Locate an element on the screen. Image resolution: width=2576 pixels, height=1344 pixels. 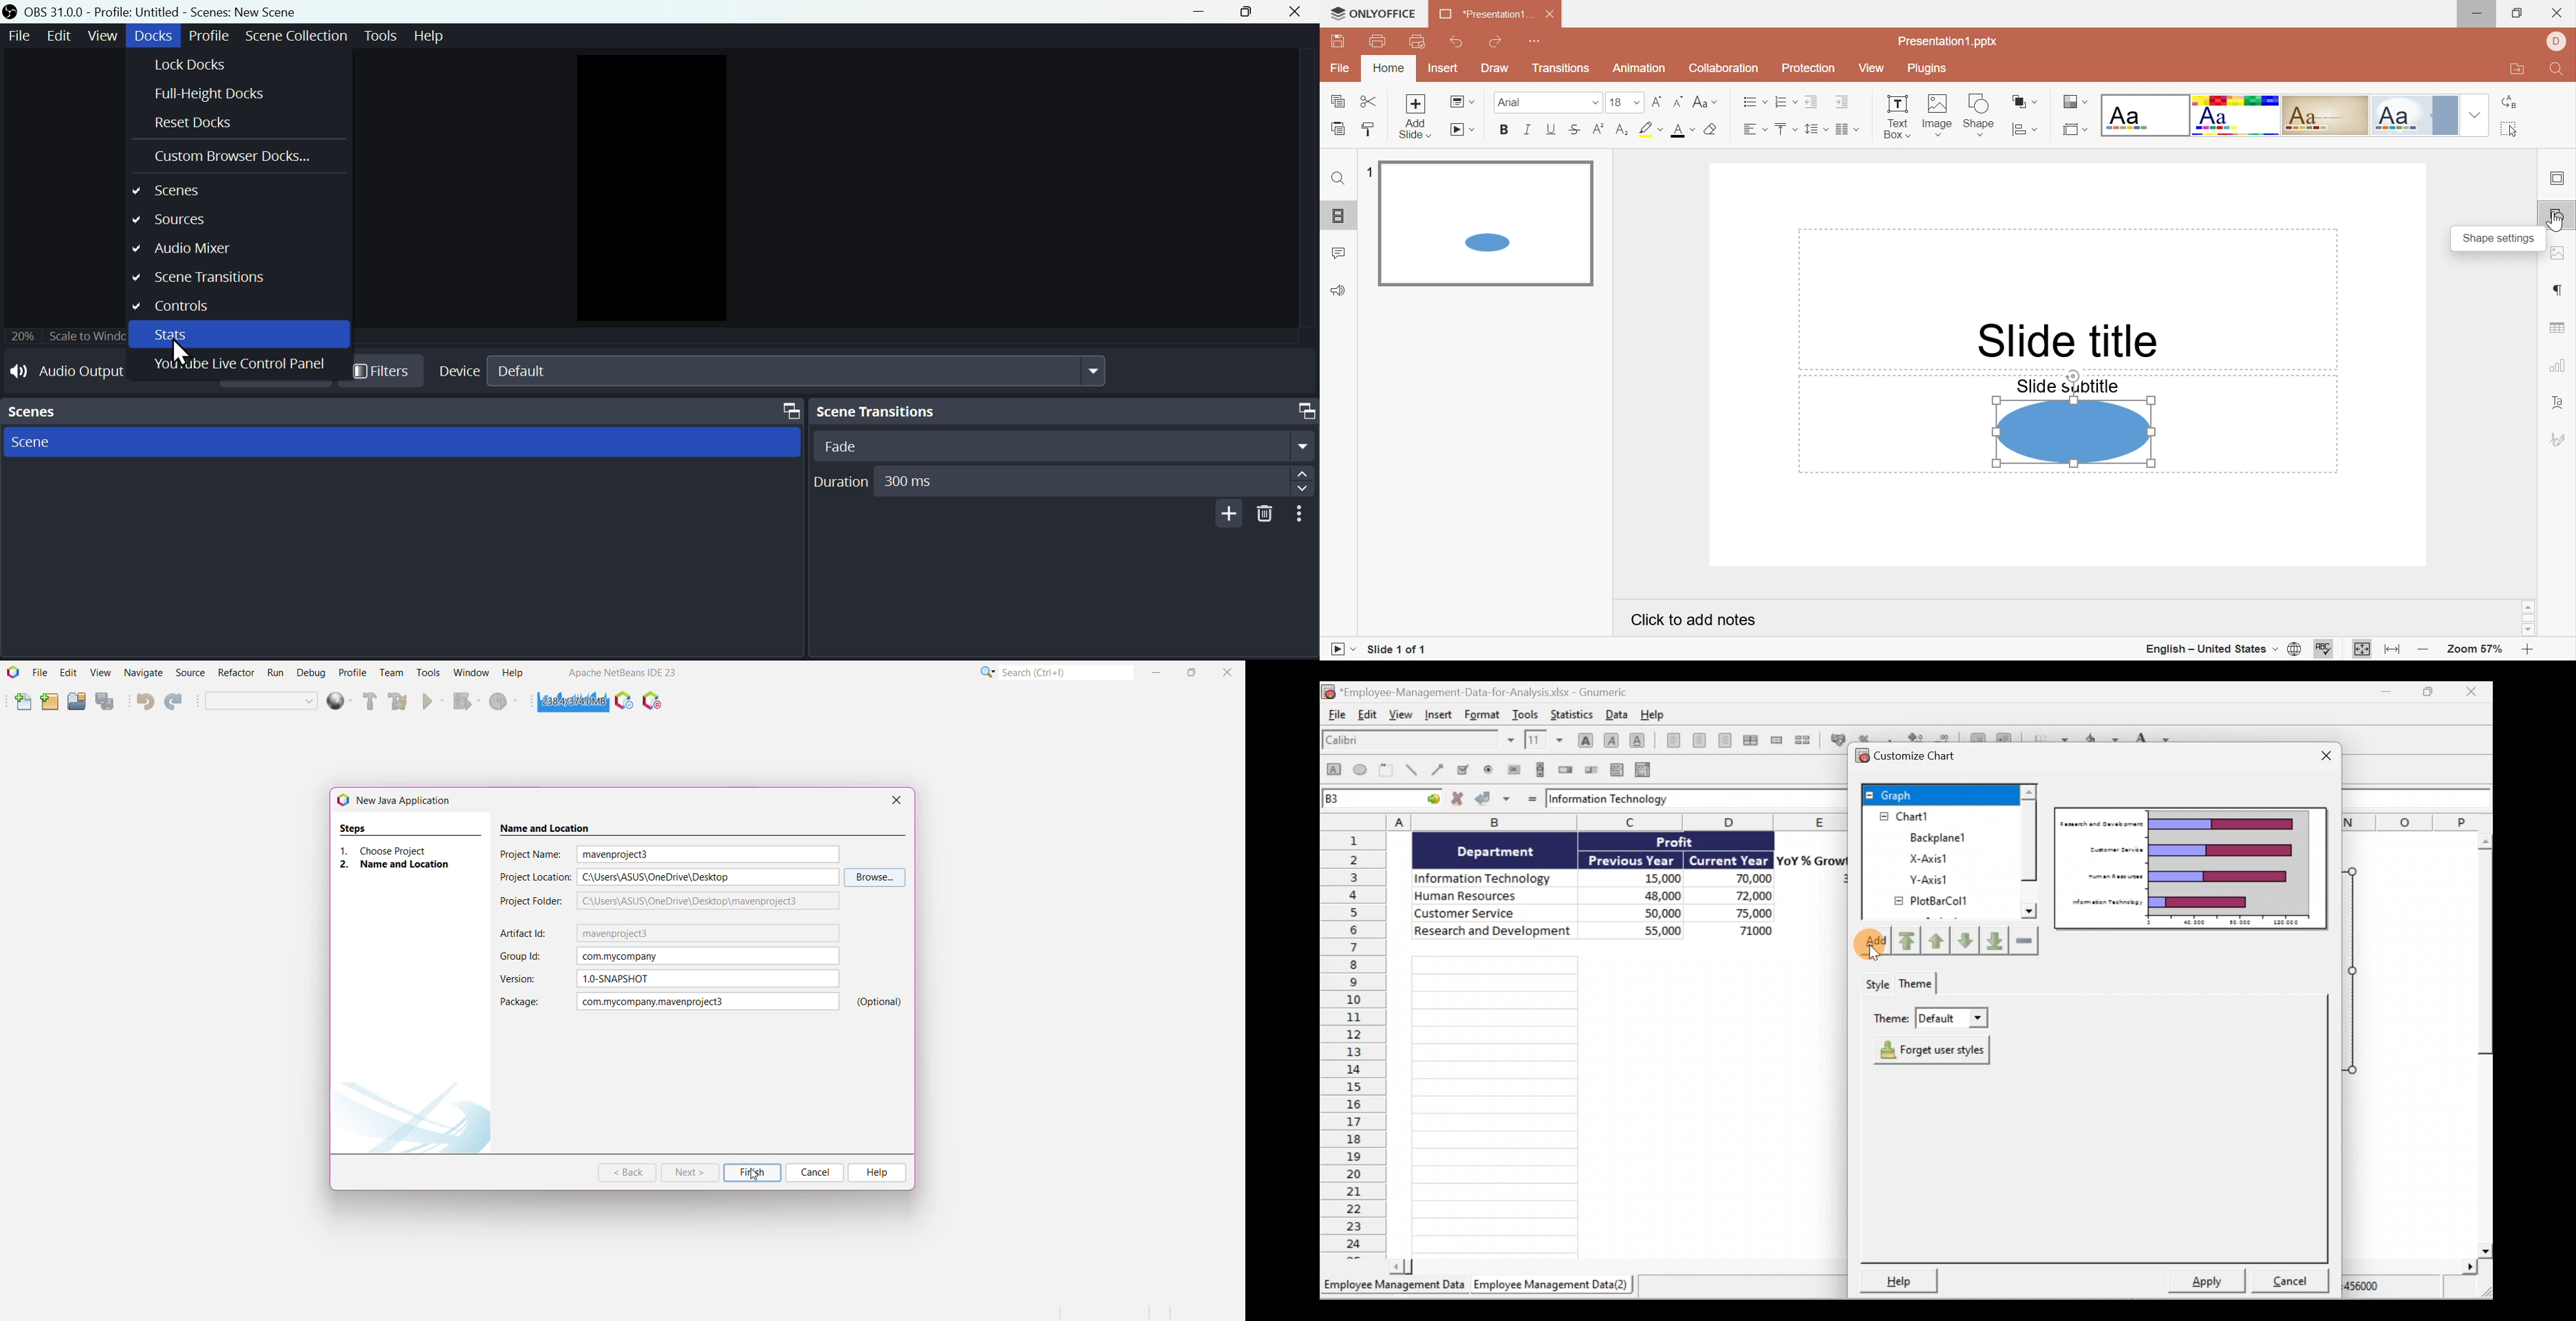
Undo is located at coordinates (1458, 45).